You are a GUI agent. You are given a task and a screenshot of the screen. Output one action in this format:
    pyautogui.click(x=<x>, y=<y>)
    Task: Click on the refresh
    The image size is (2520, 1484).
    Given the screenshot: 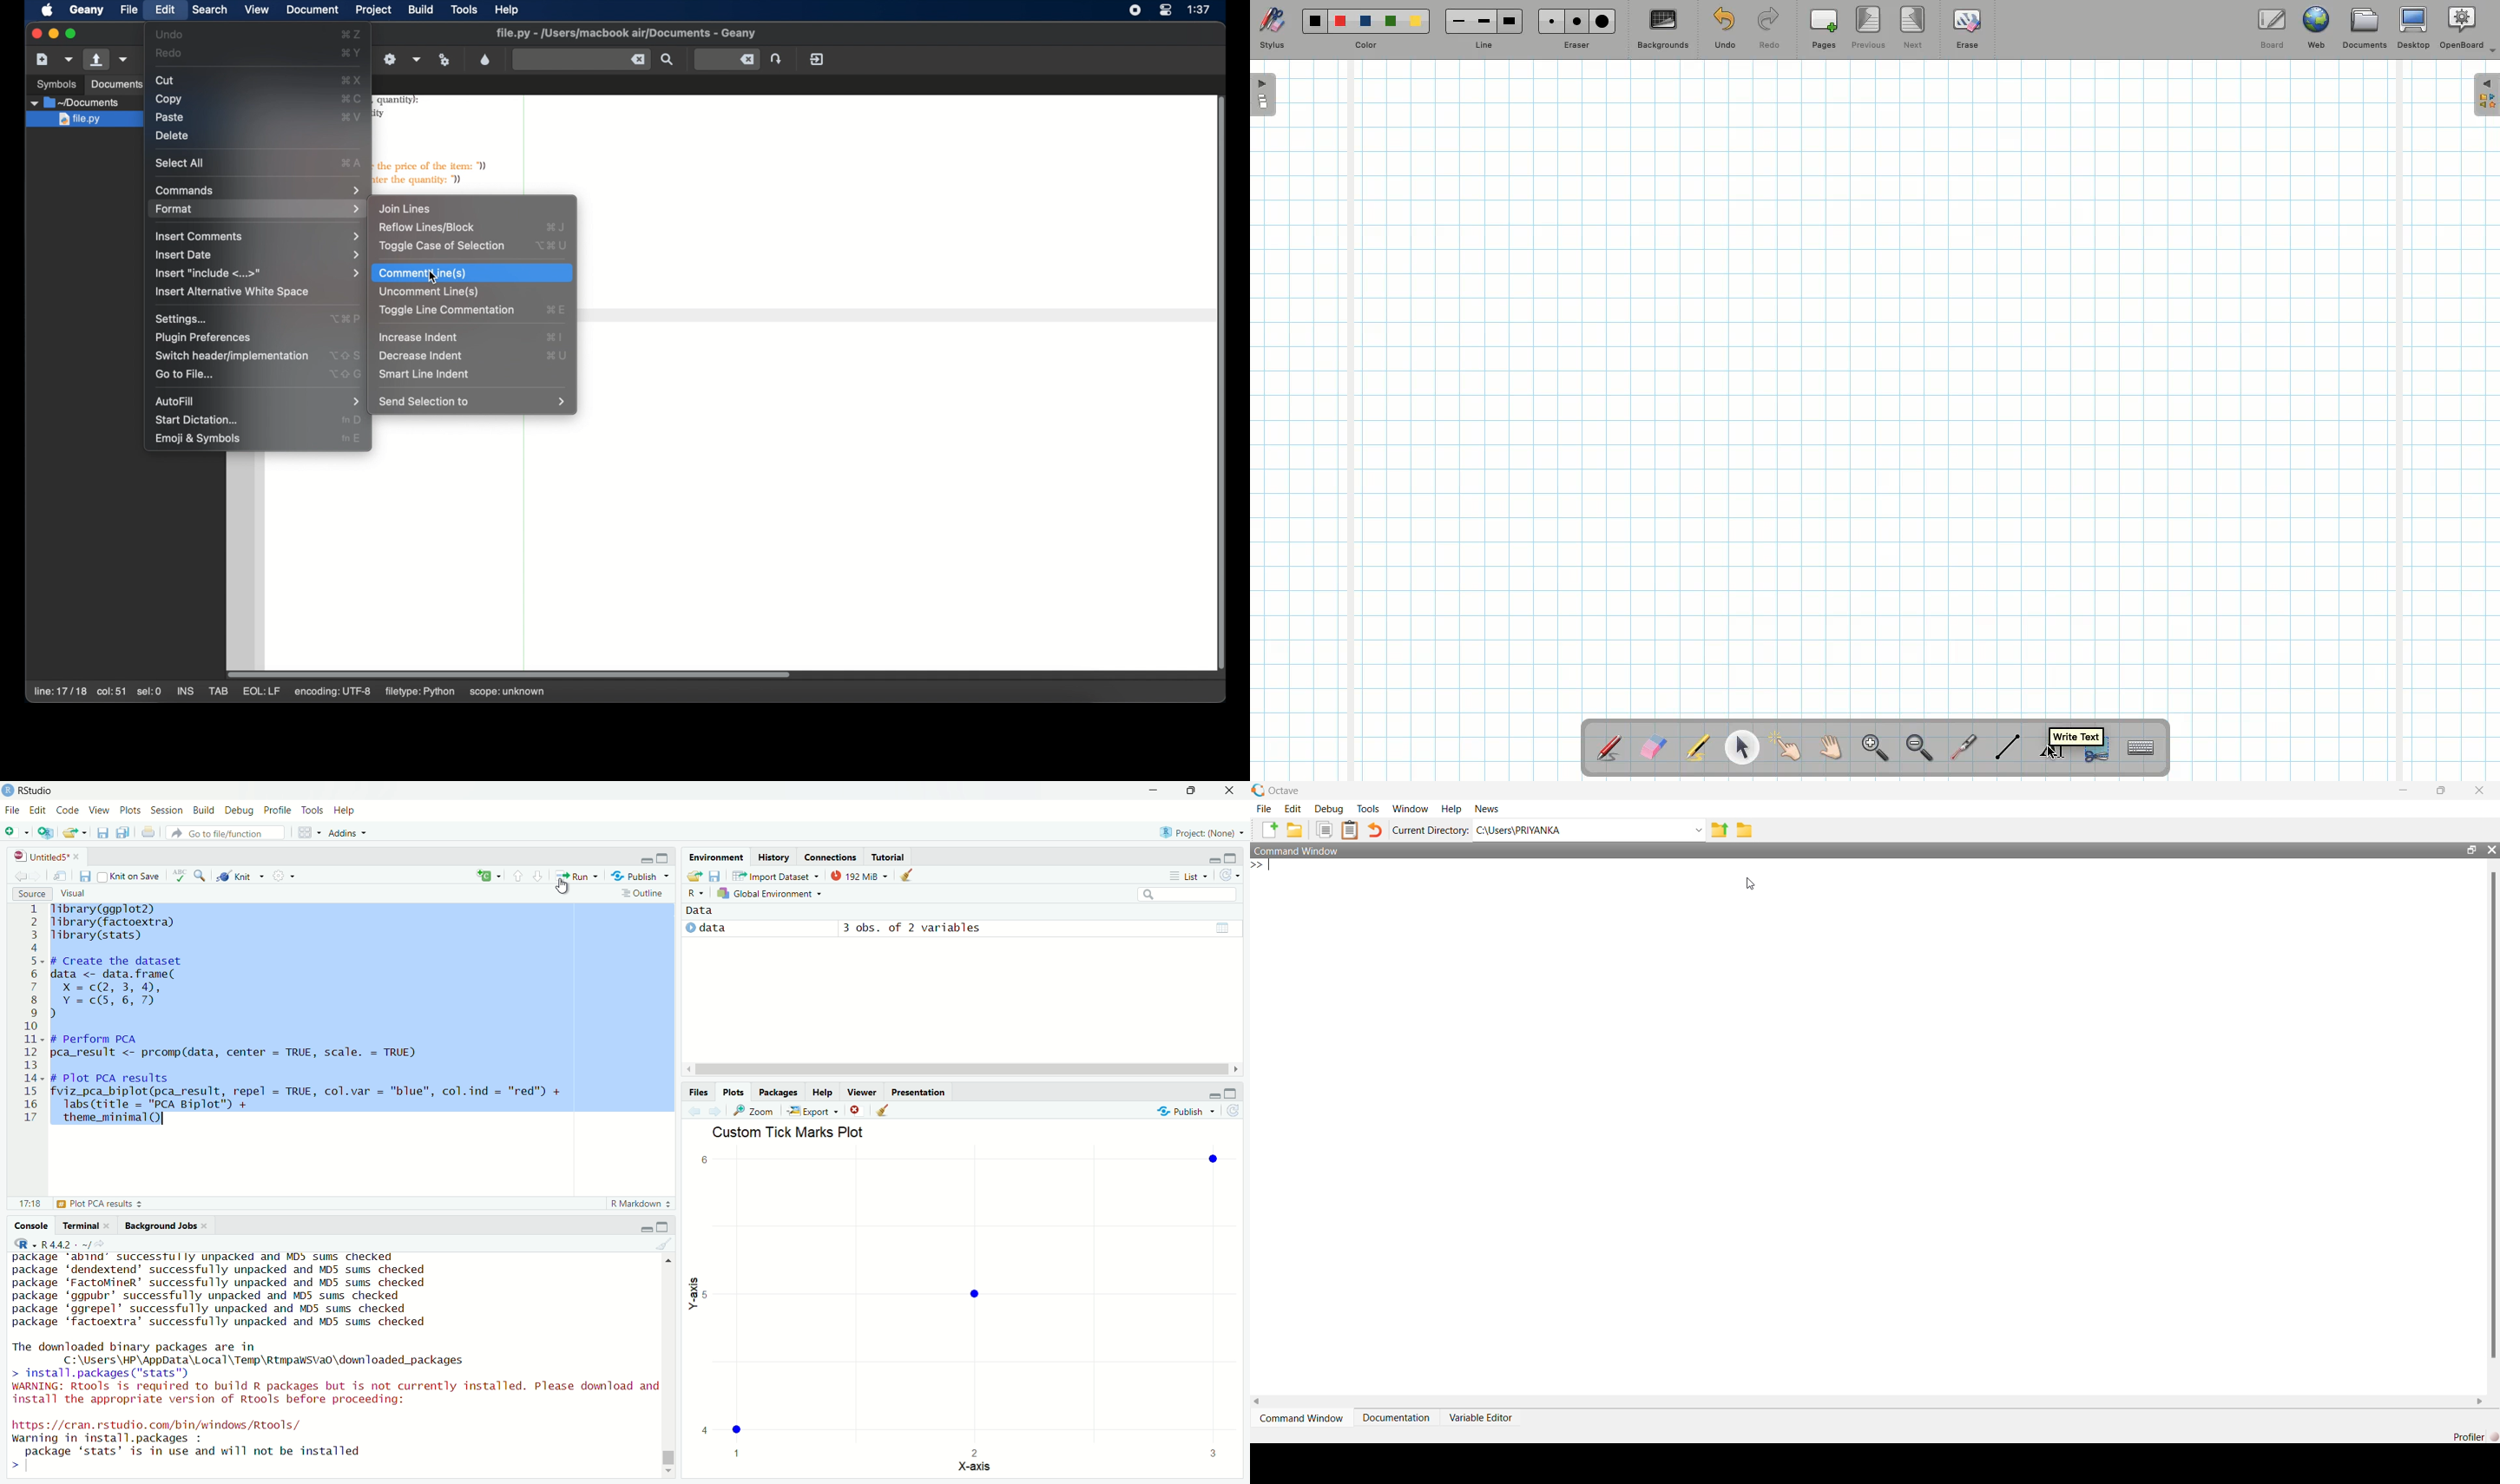 What is the action you would take?
    pyautogui.click(x=1234, y=1110)
    